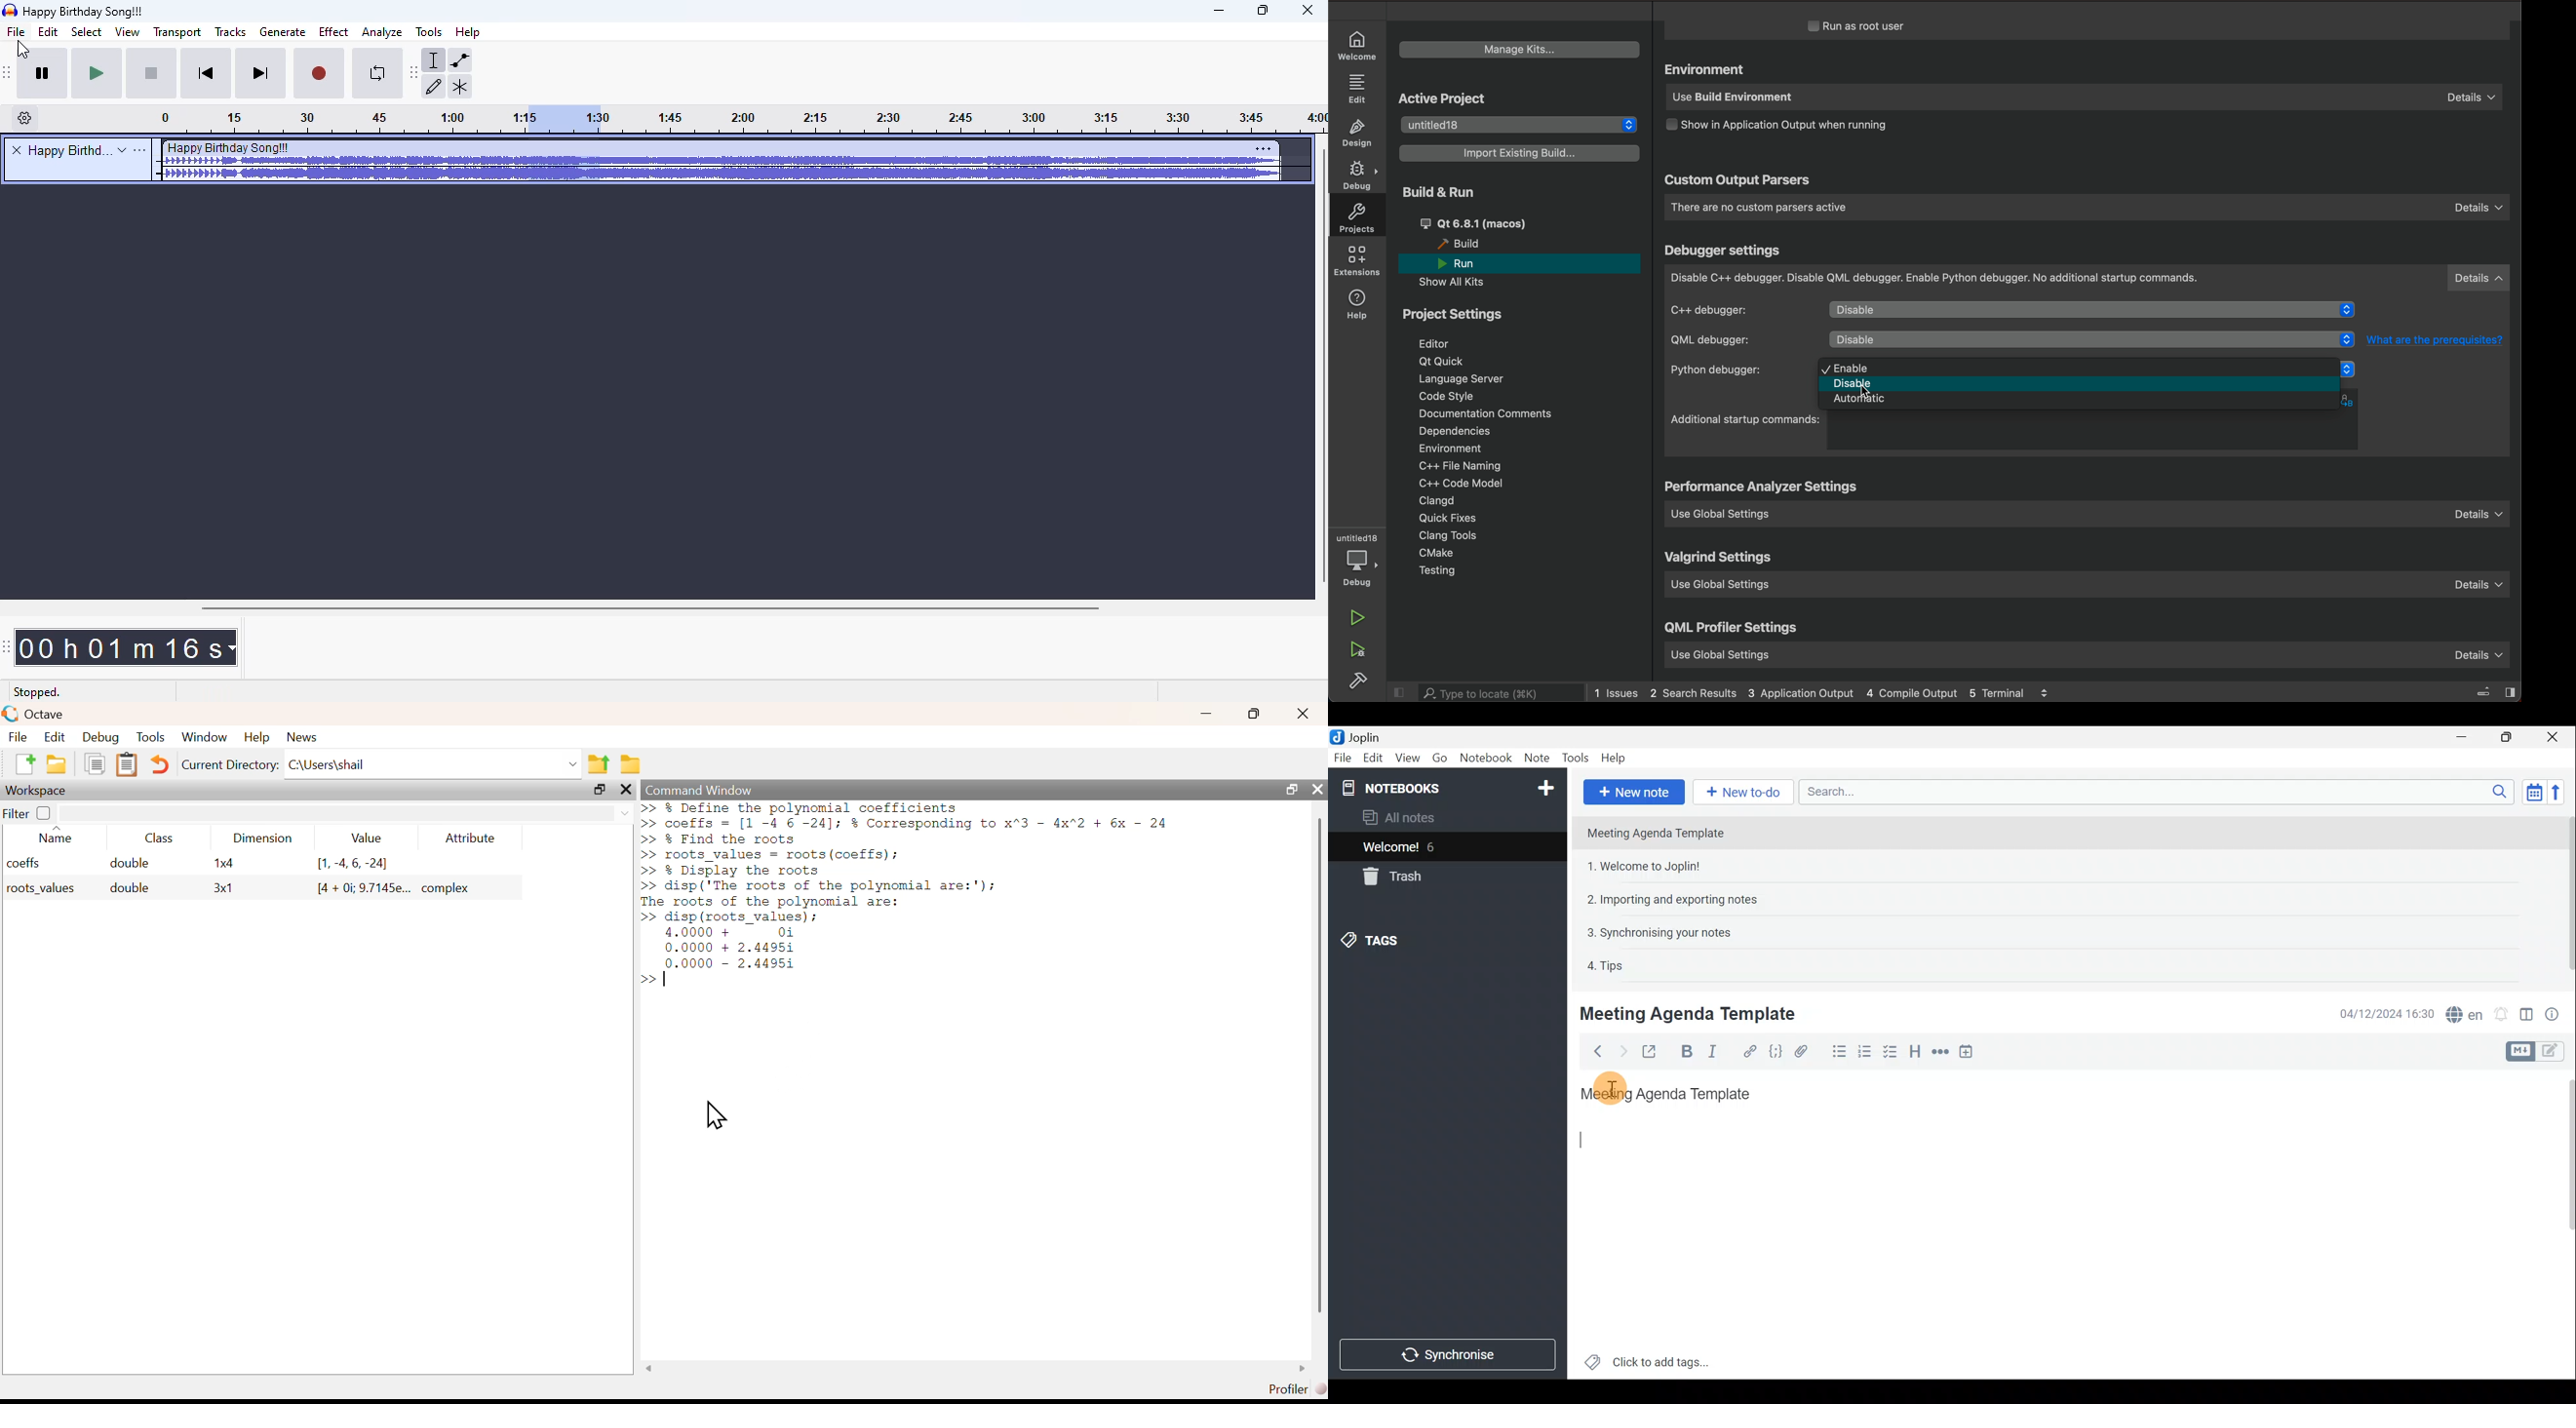 This screenshot has width=2576, height=1428. What do you see at coordinates (25, 118) in the screenshot?
I see `timeline options` at bounding box center [25, 118].